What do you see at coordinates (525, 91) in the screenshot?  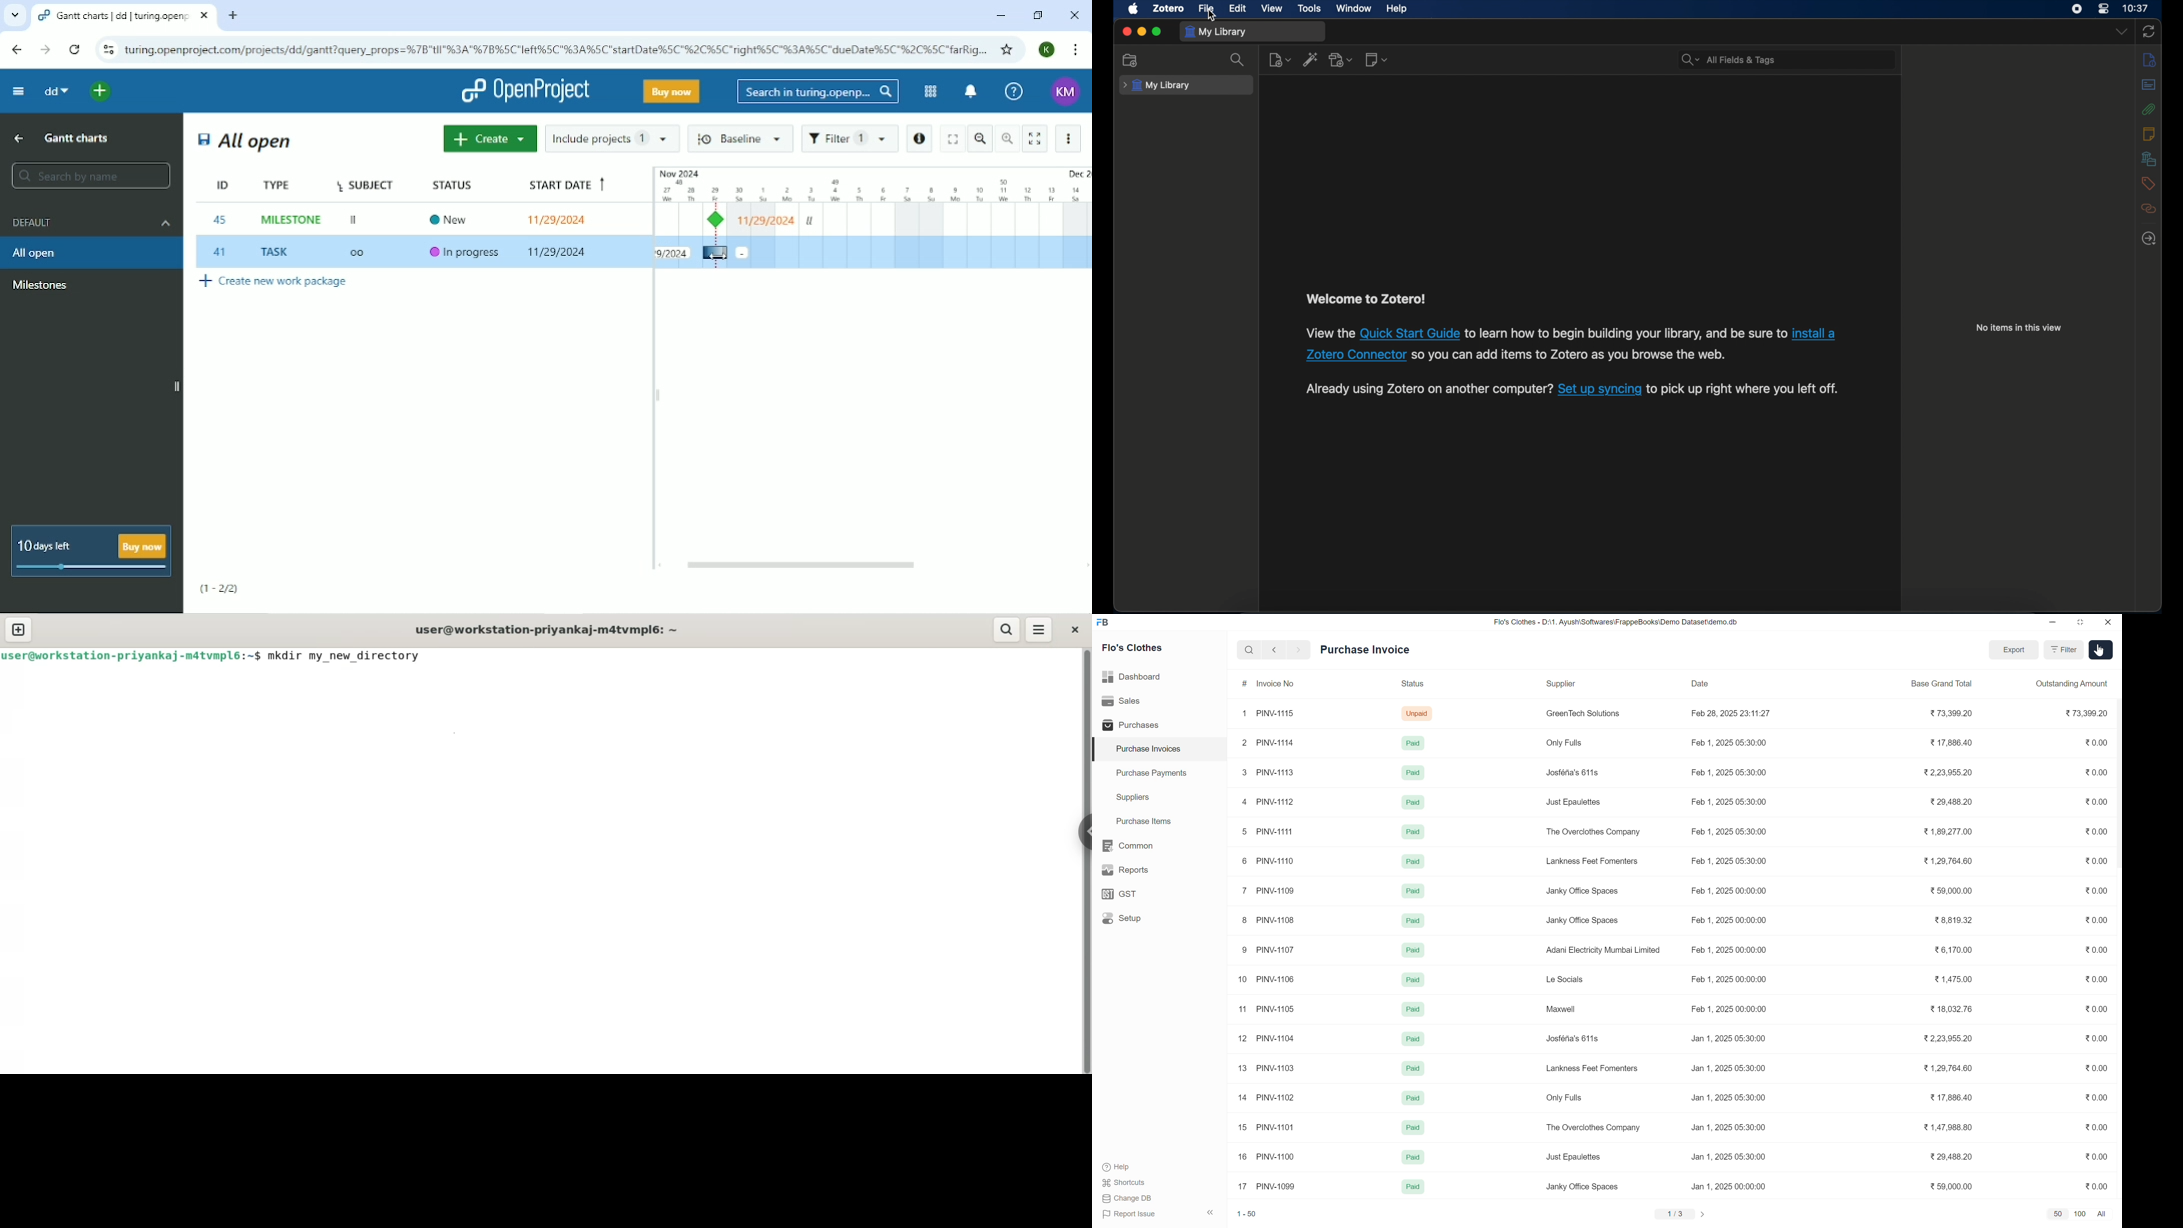 I see `OpenProject` at bounding box center [525, 91].